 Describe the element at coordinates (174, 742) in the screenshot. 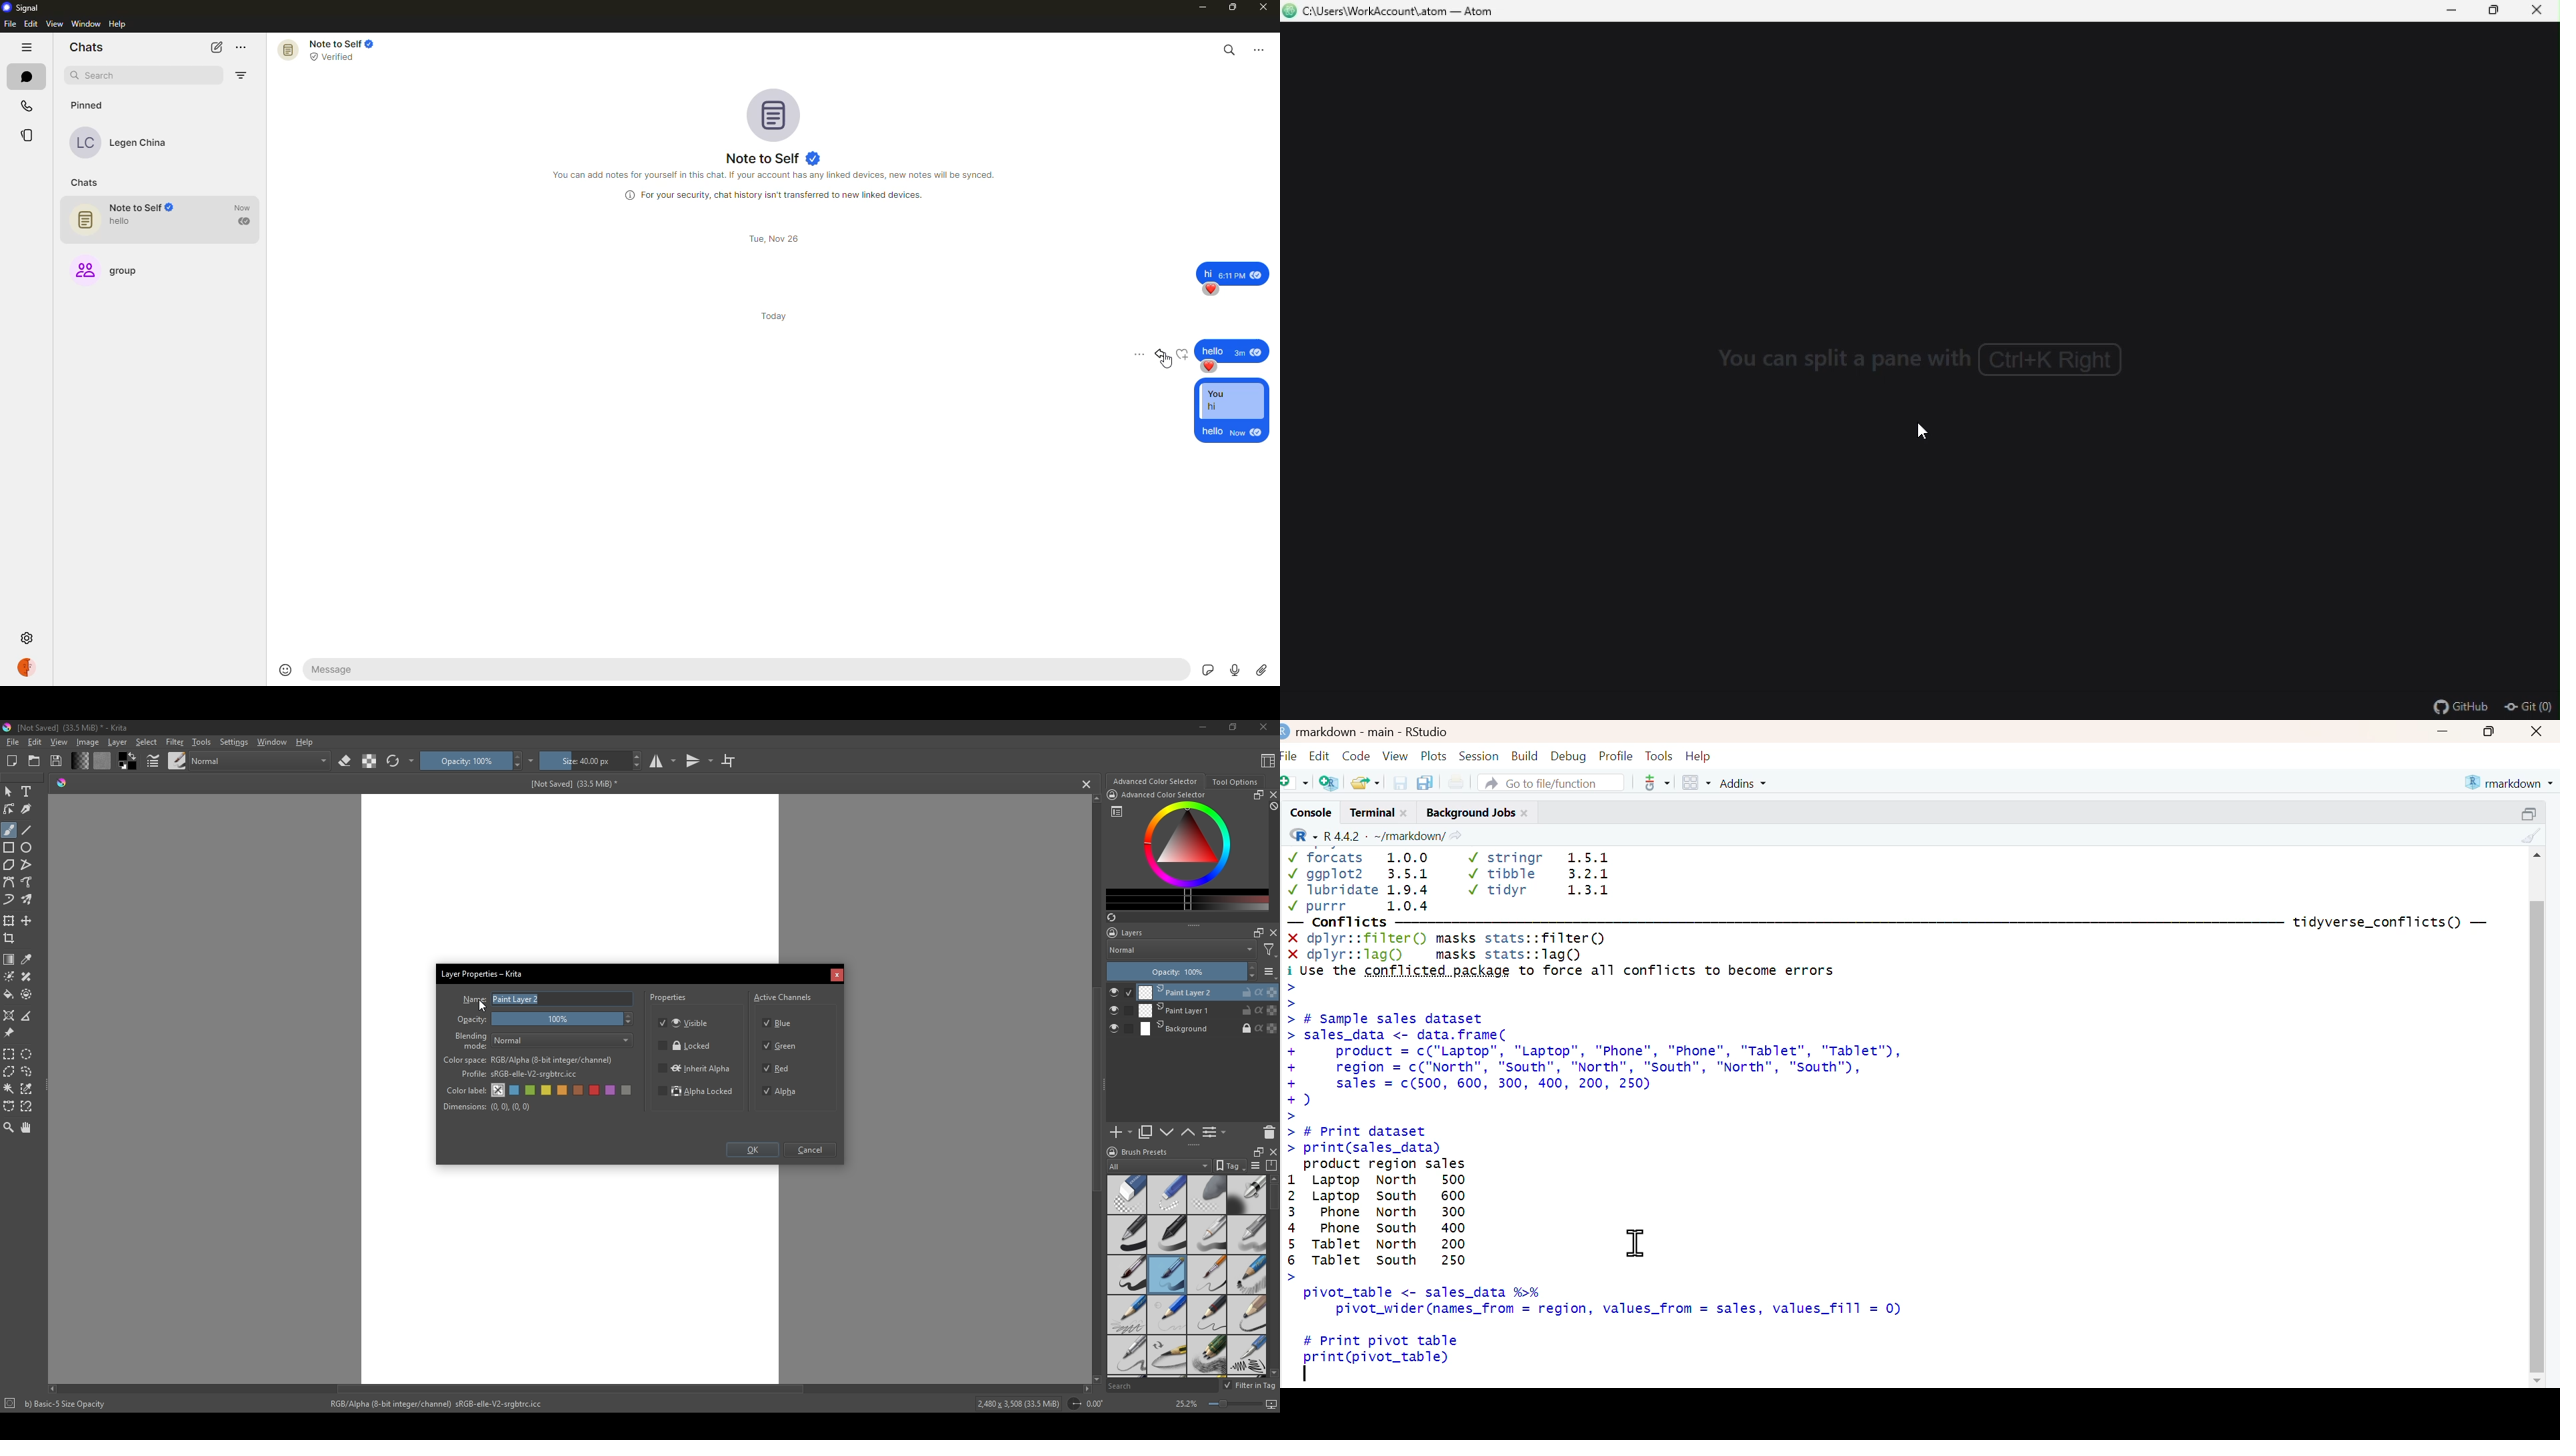

I see `Filter` at that location.